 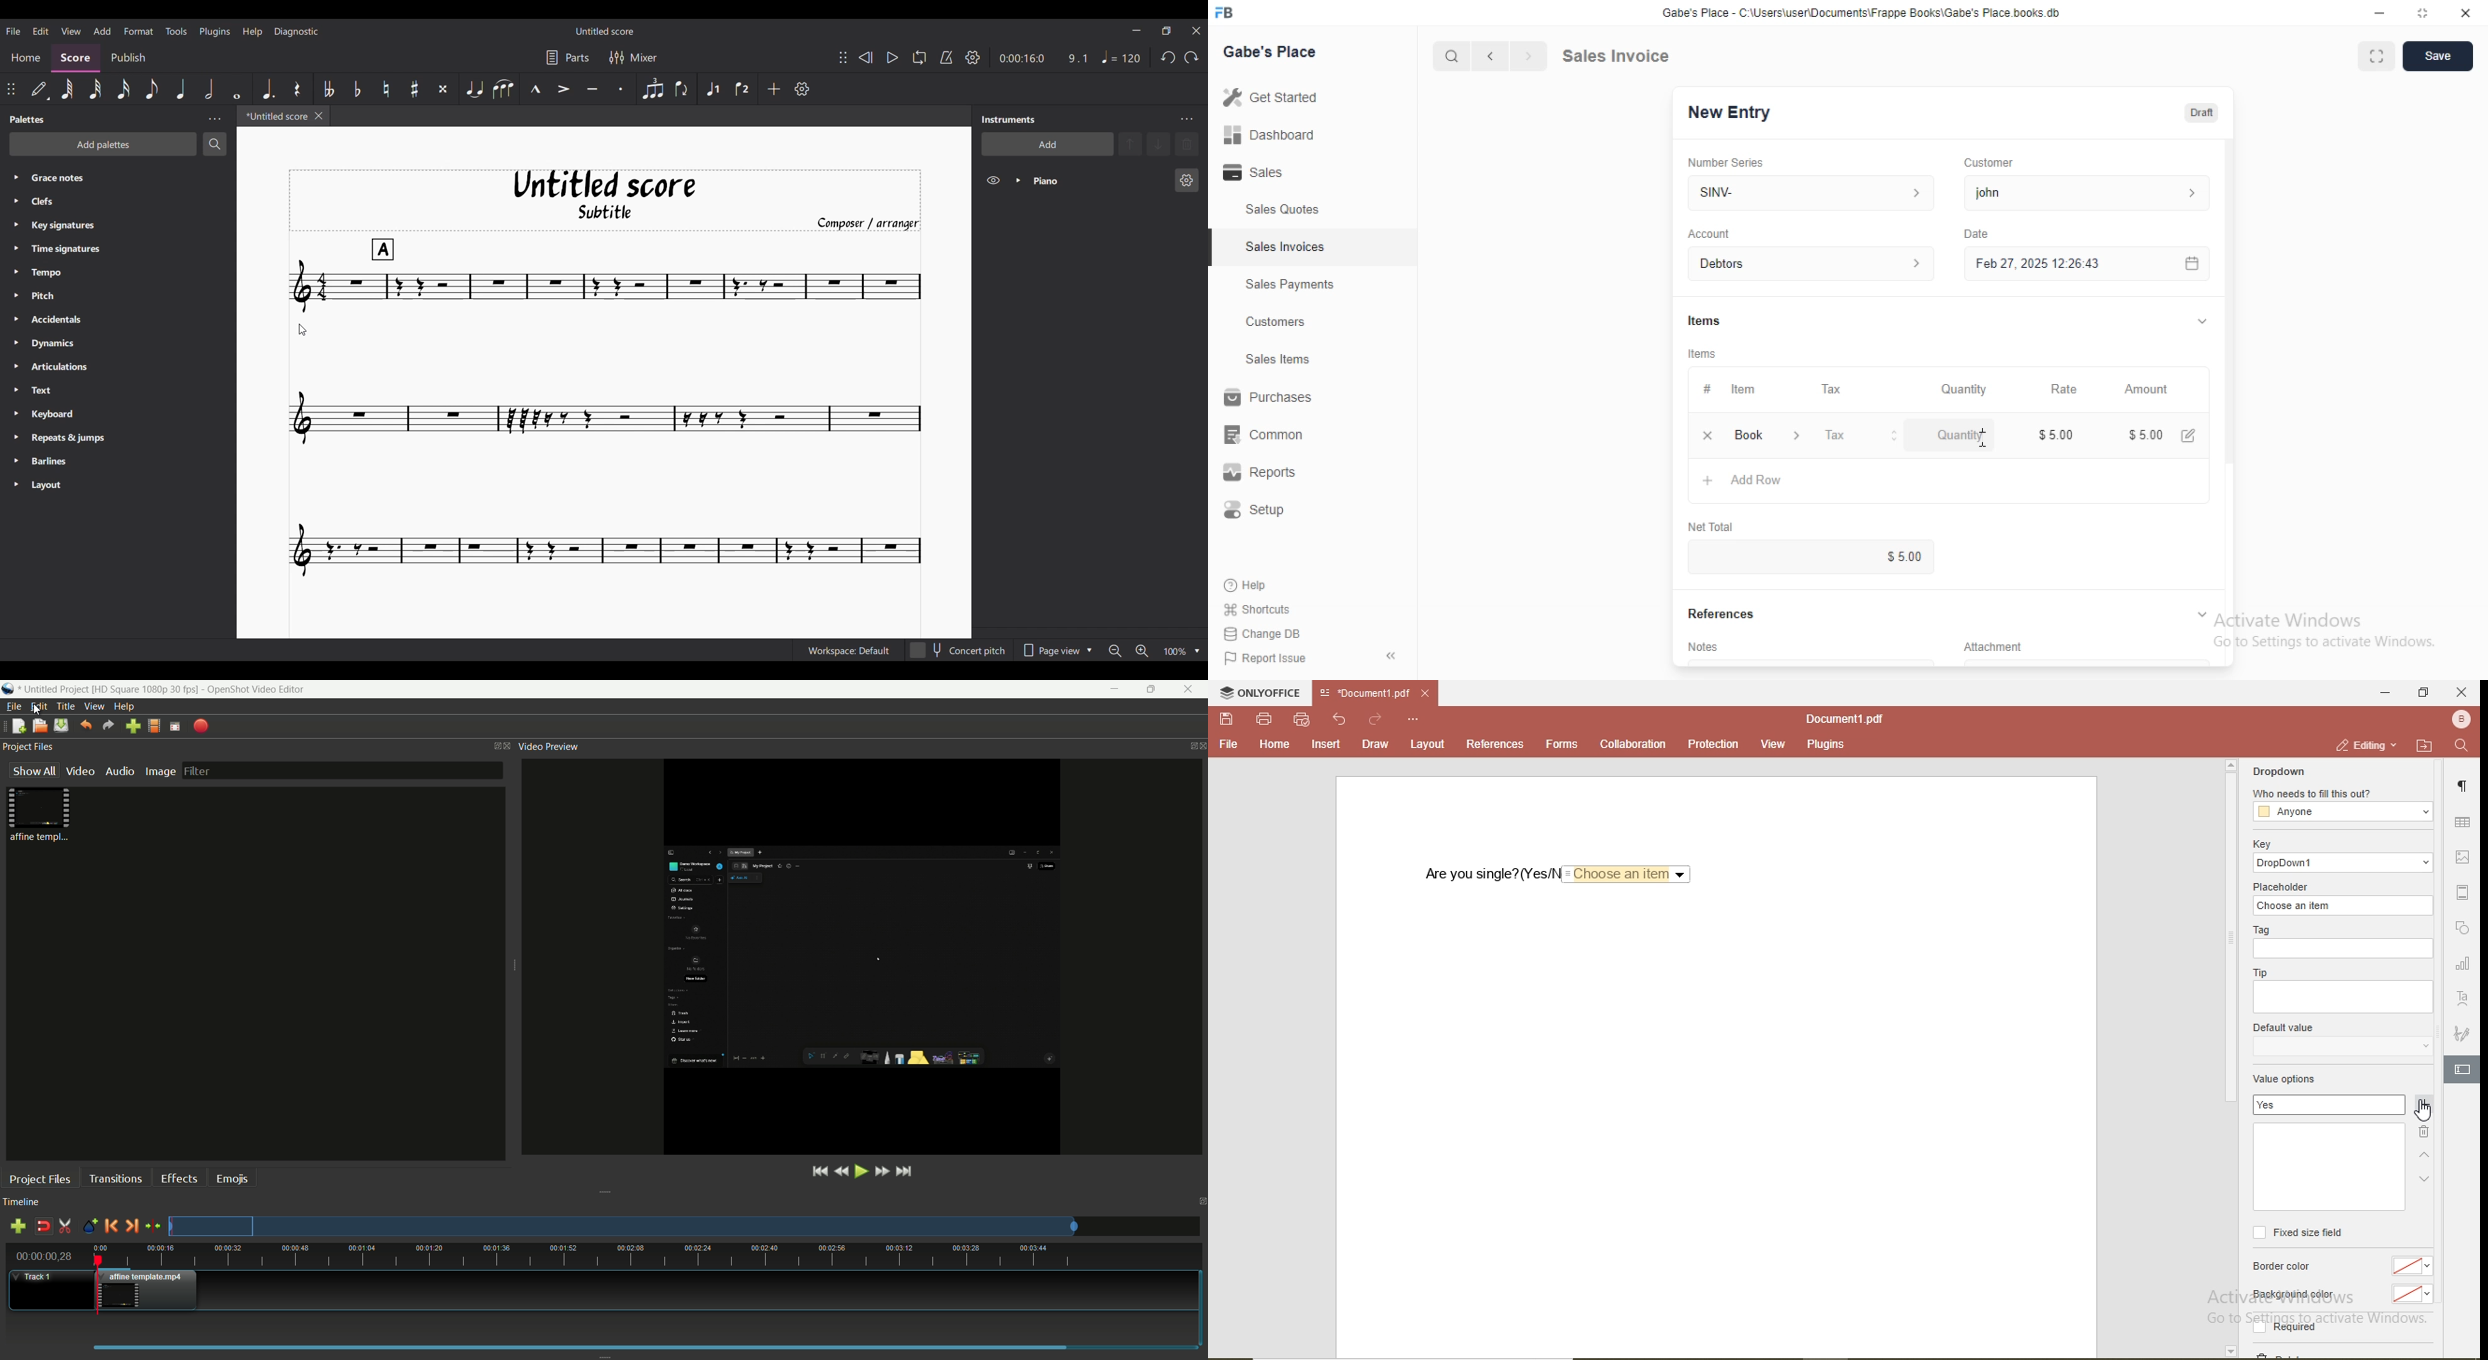 I want to click on Expand, so click(x=2423, y=14).